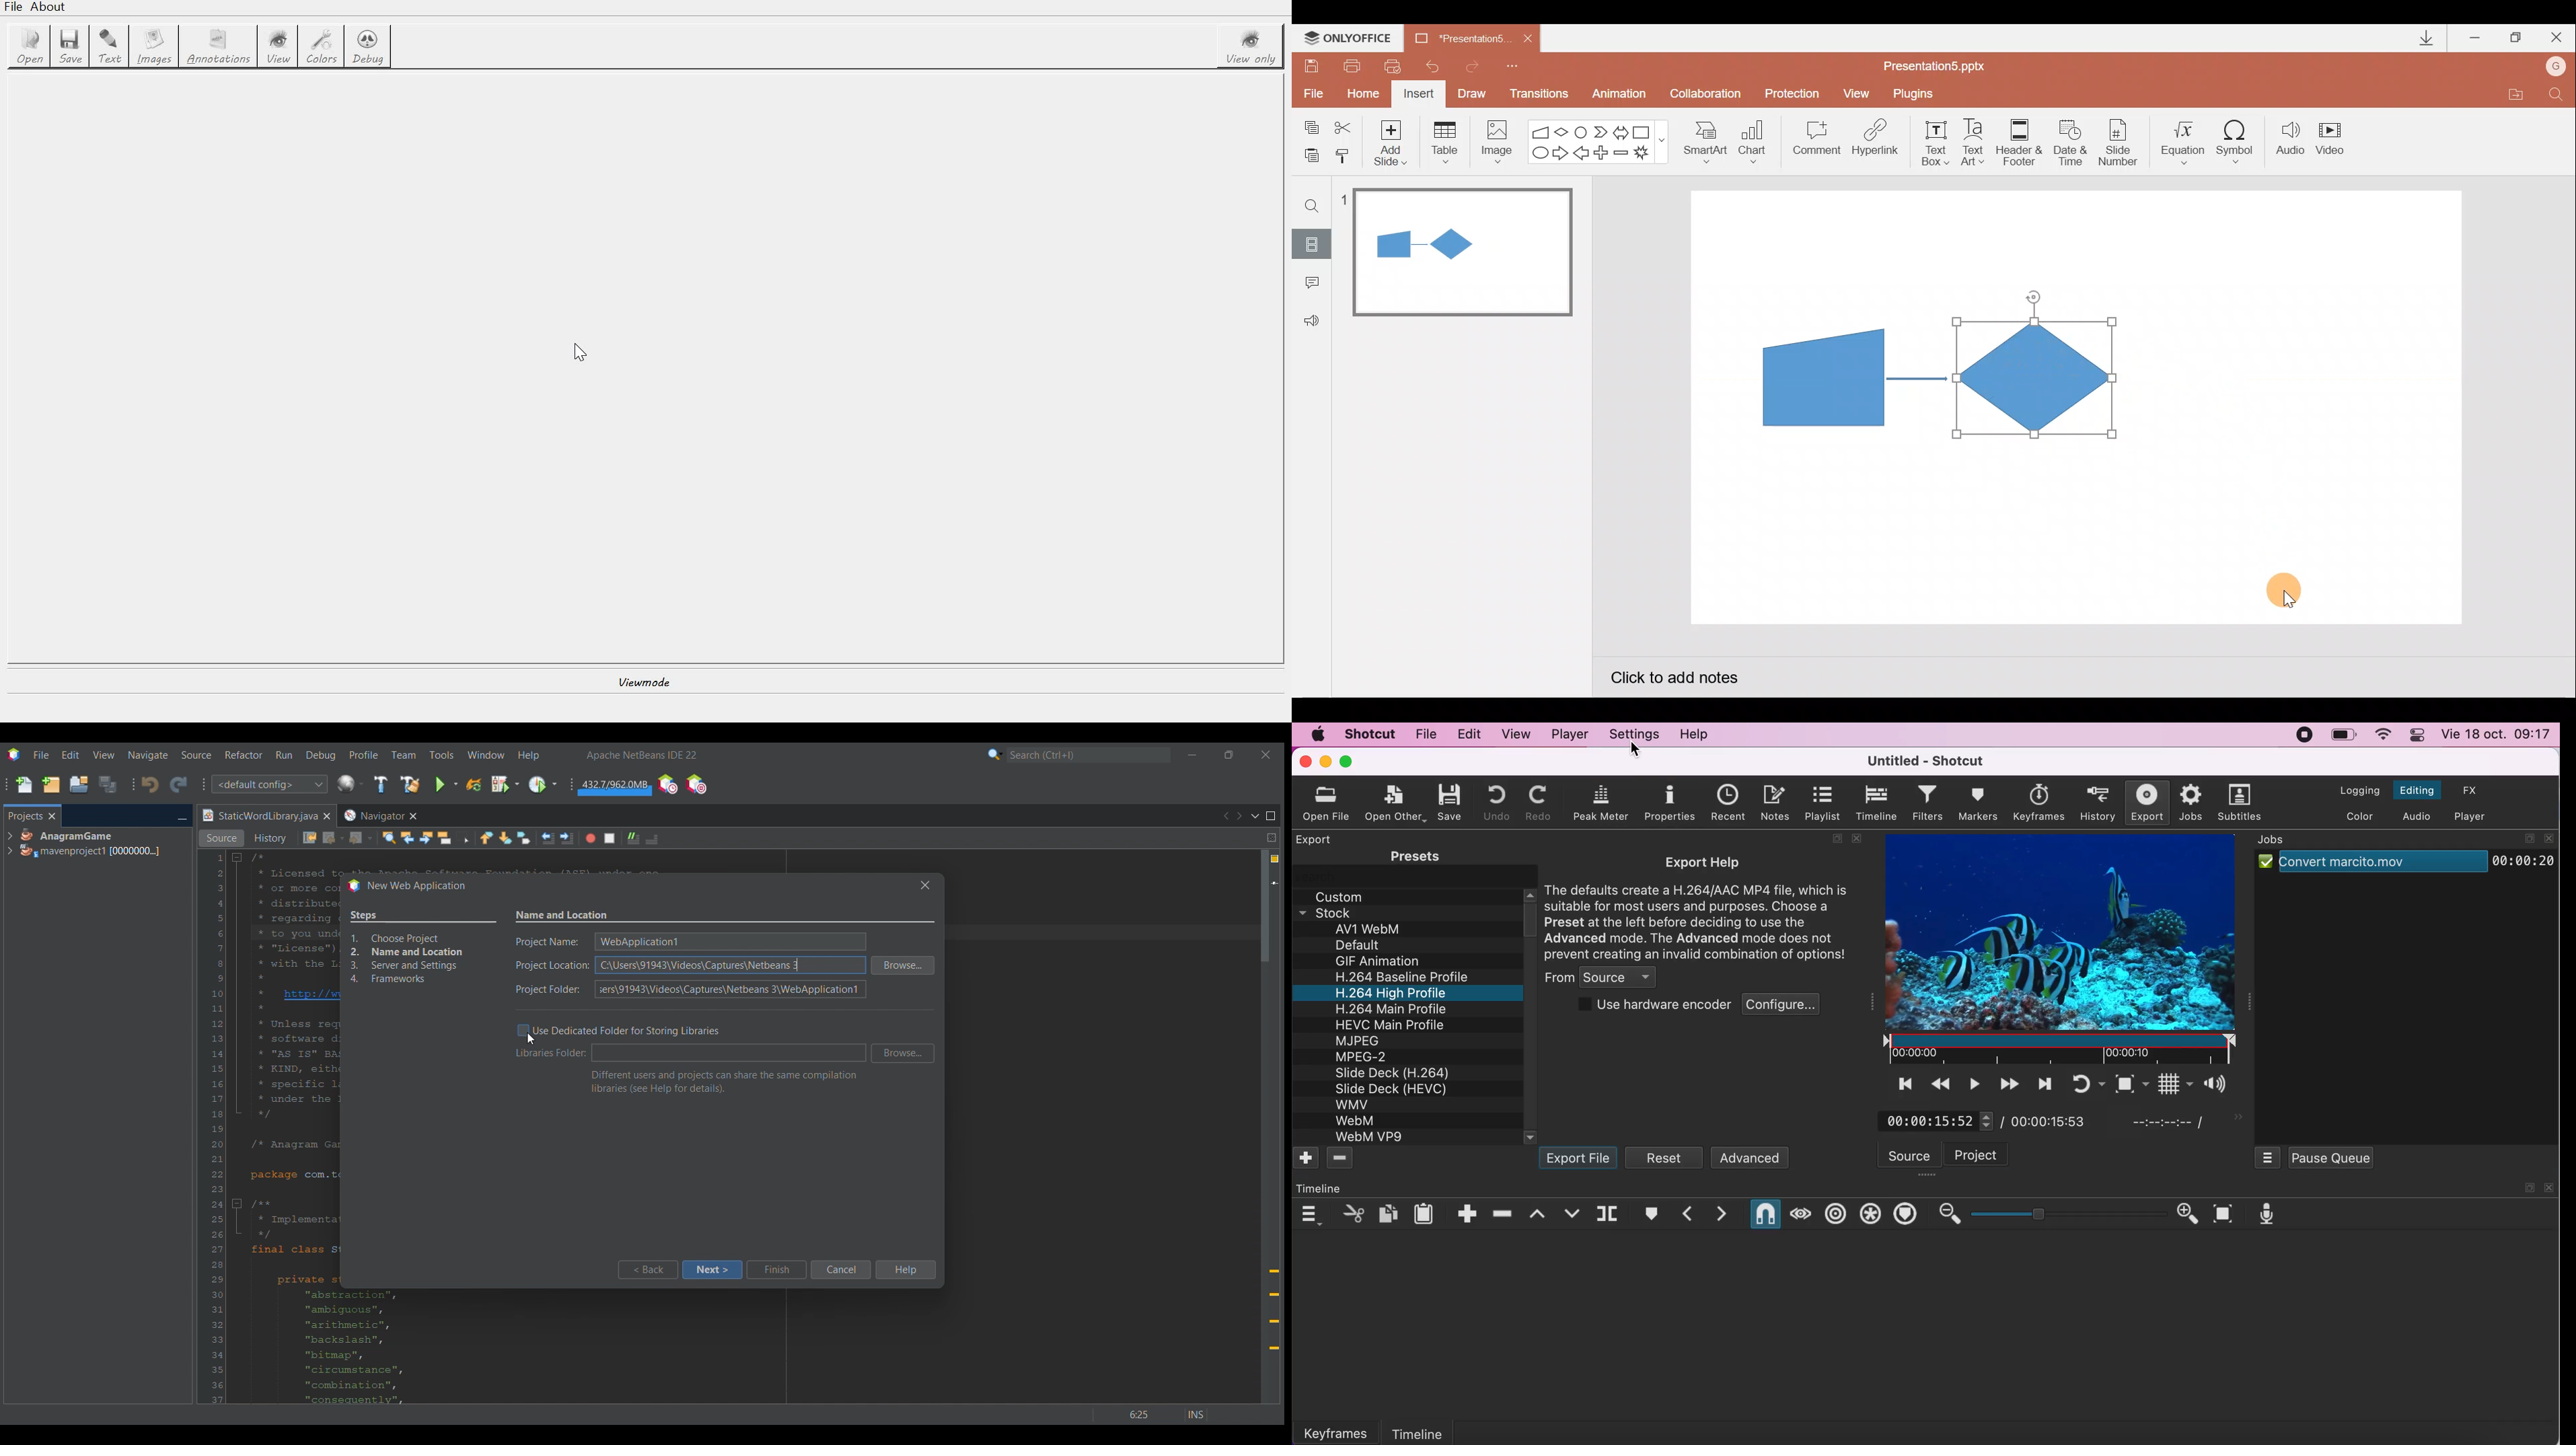 This screenshot has height=1456, width=2576. I want to click on keyframes, so click(1343, 1432).